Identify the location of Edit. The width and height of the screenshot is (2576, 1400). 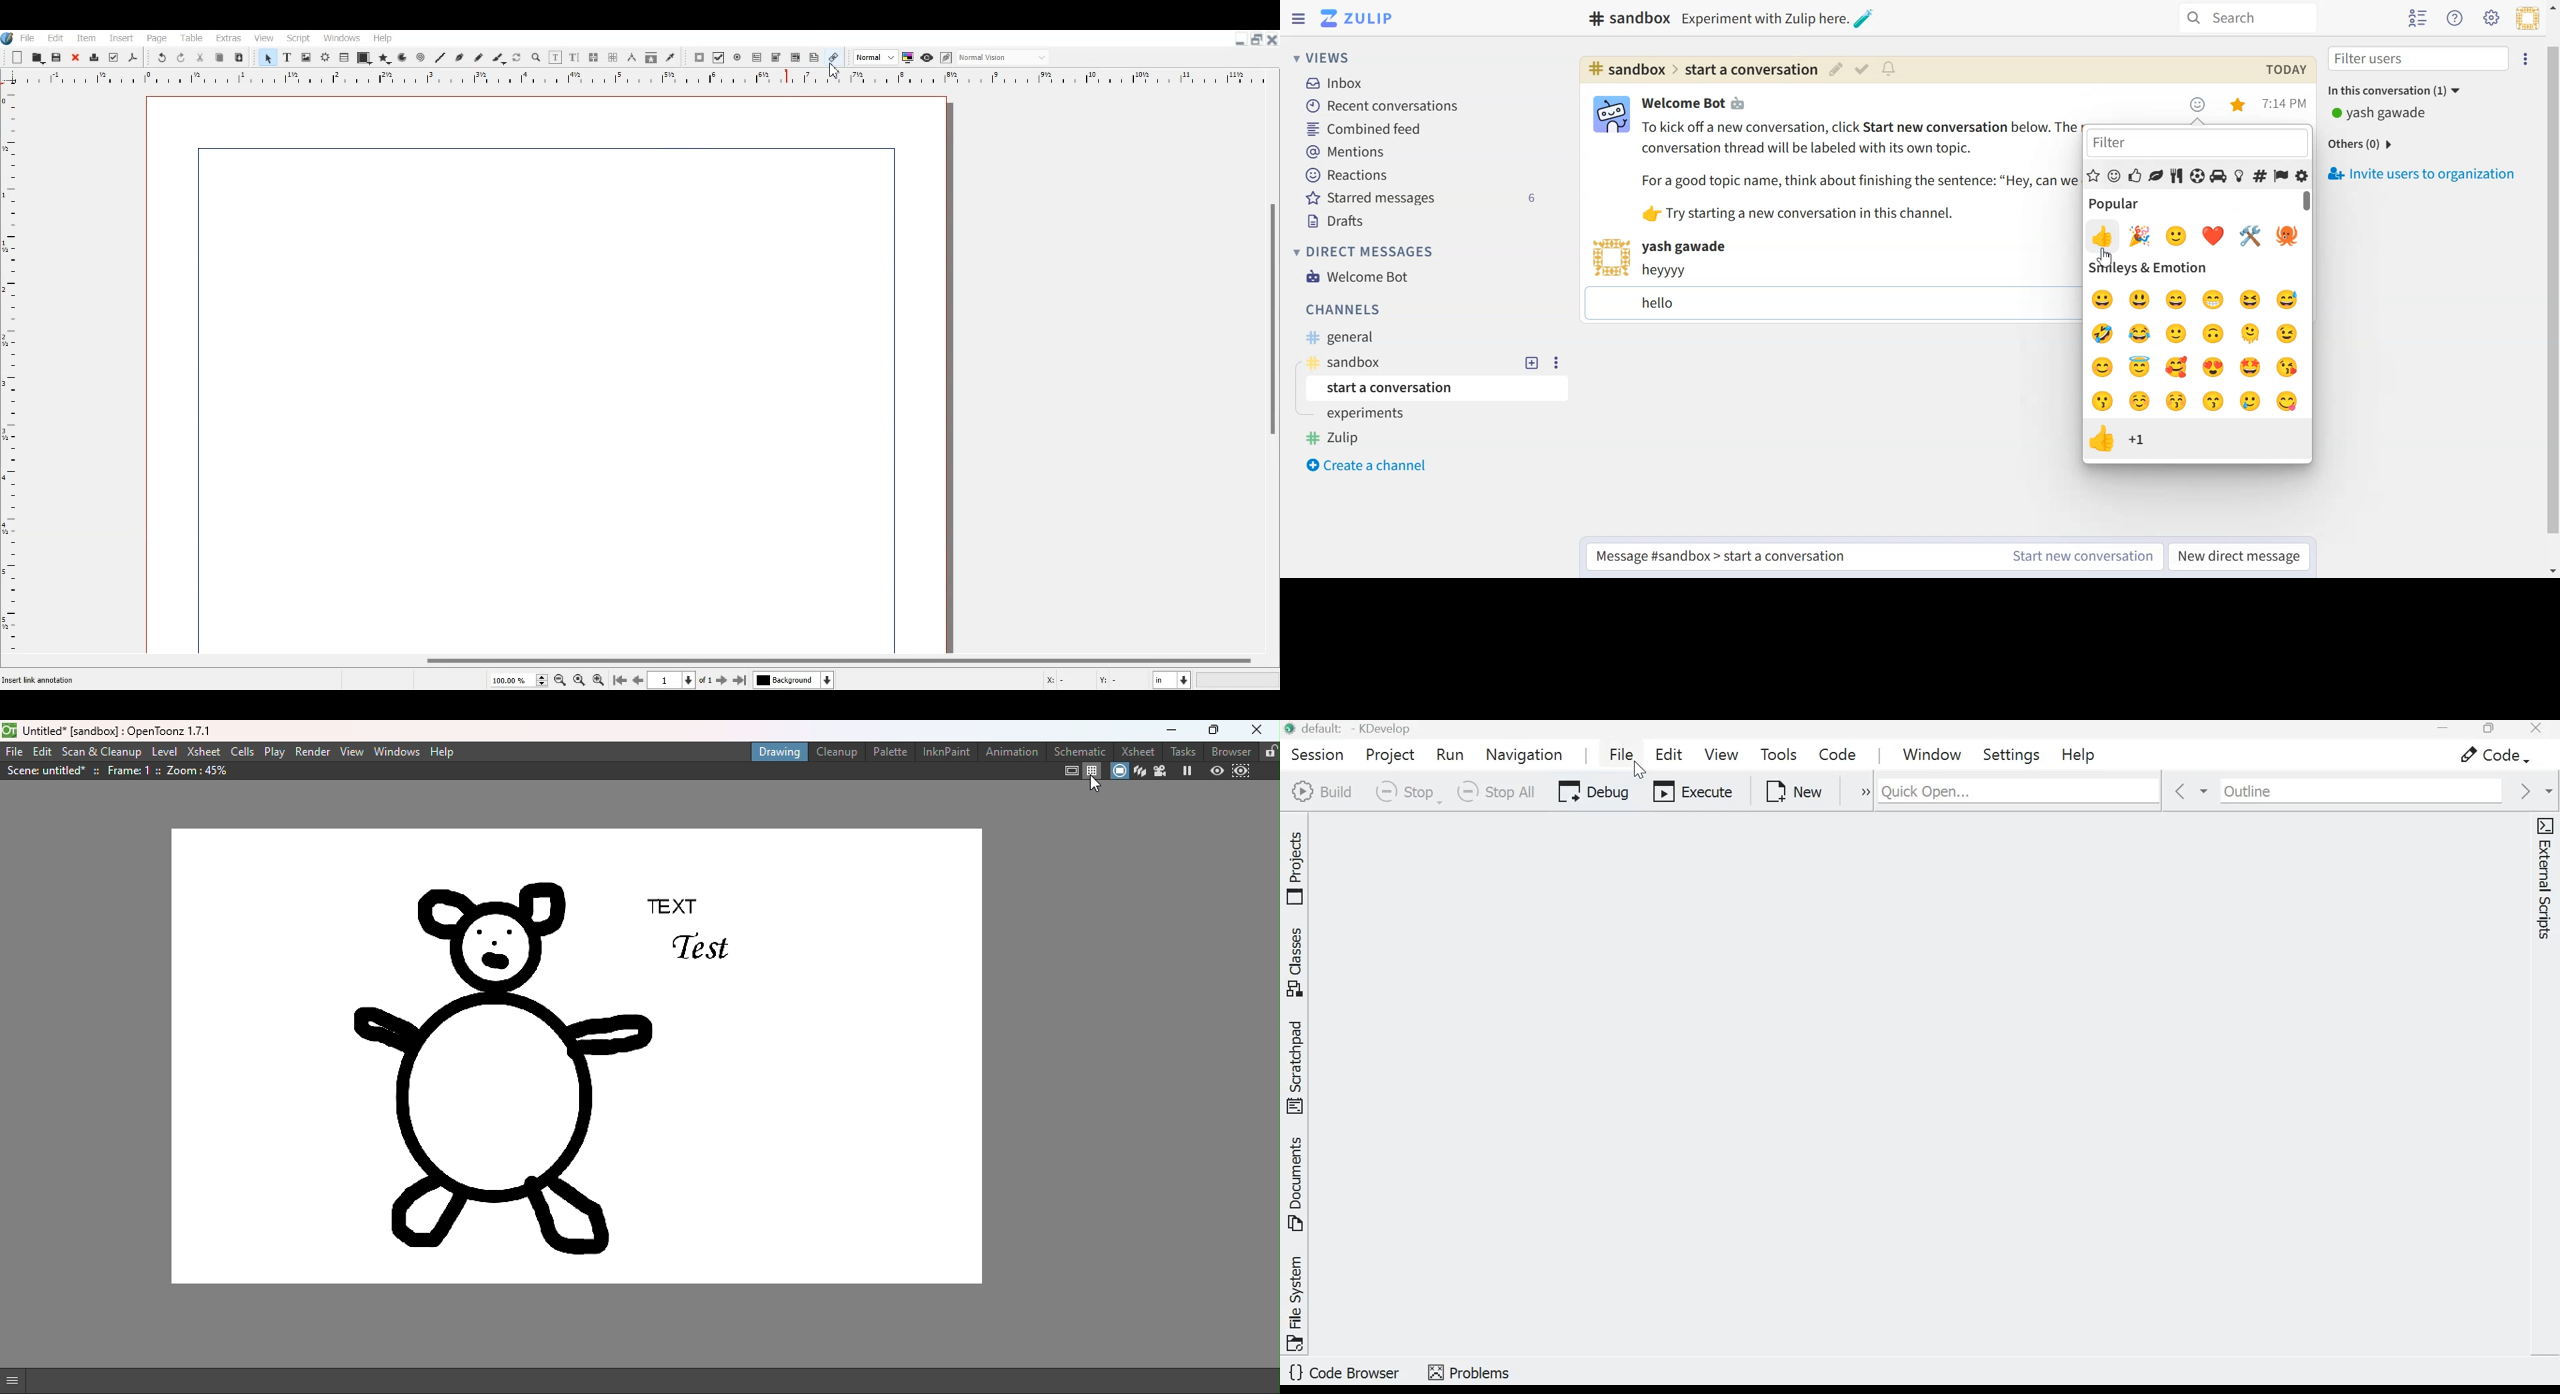
(43, 751).